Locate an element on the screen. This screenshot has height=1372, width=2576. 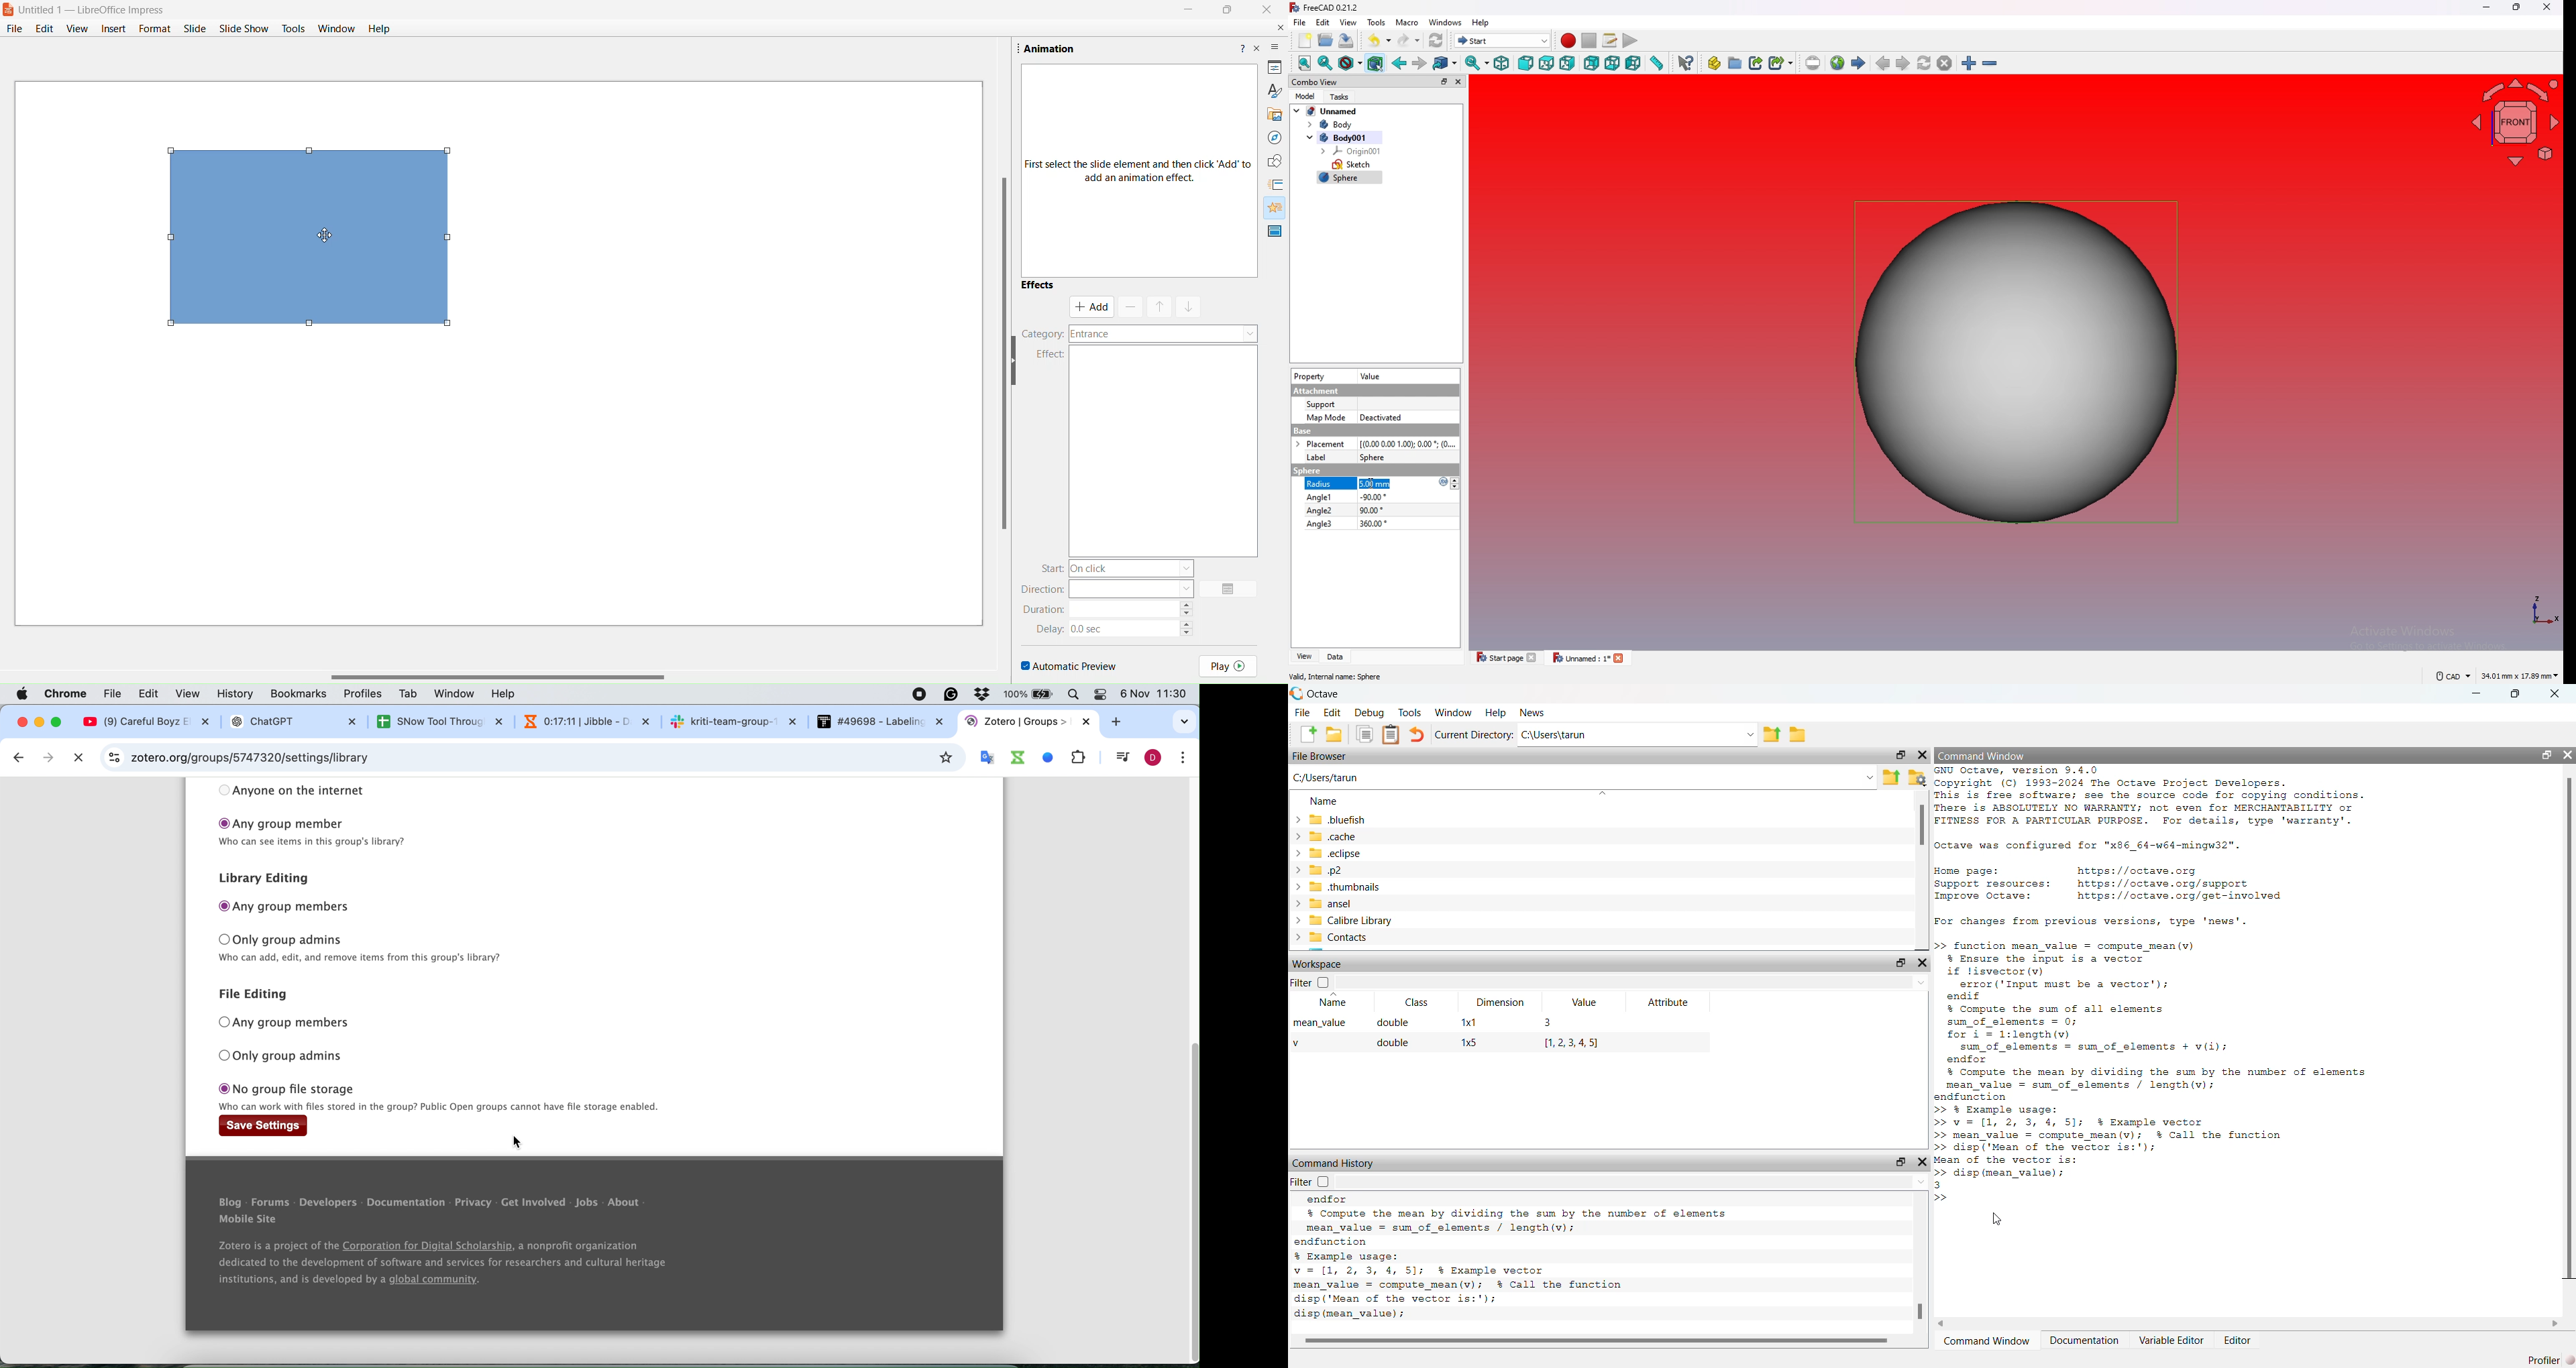
scroll bar is located at coordinates (994, 357).